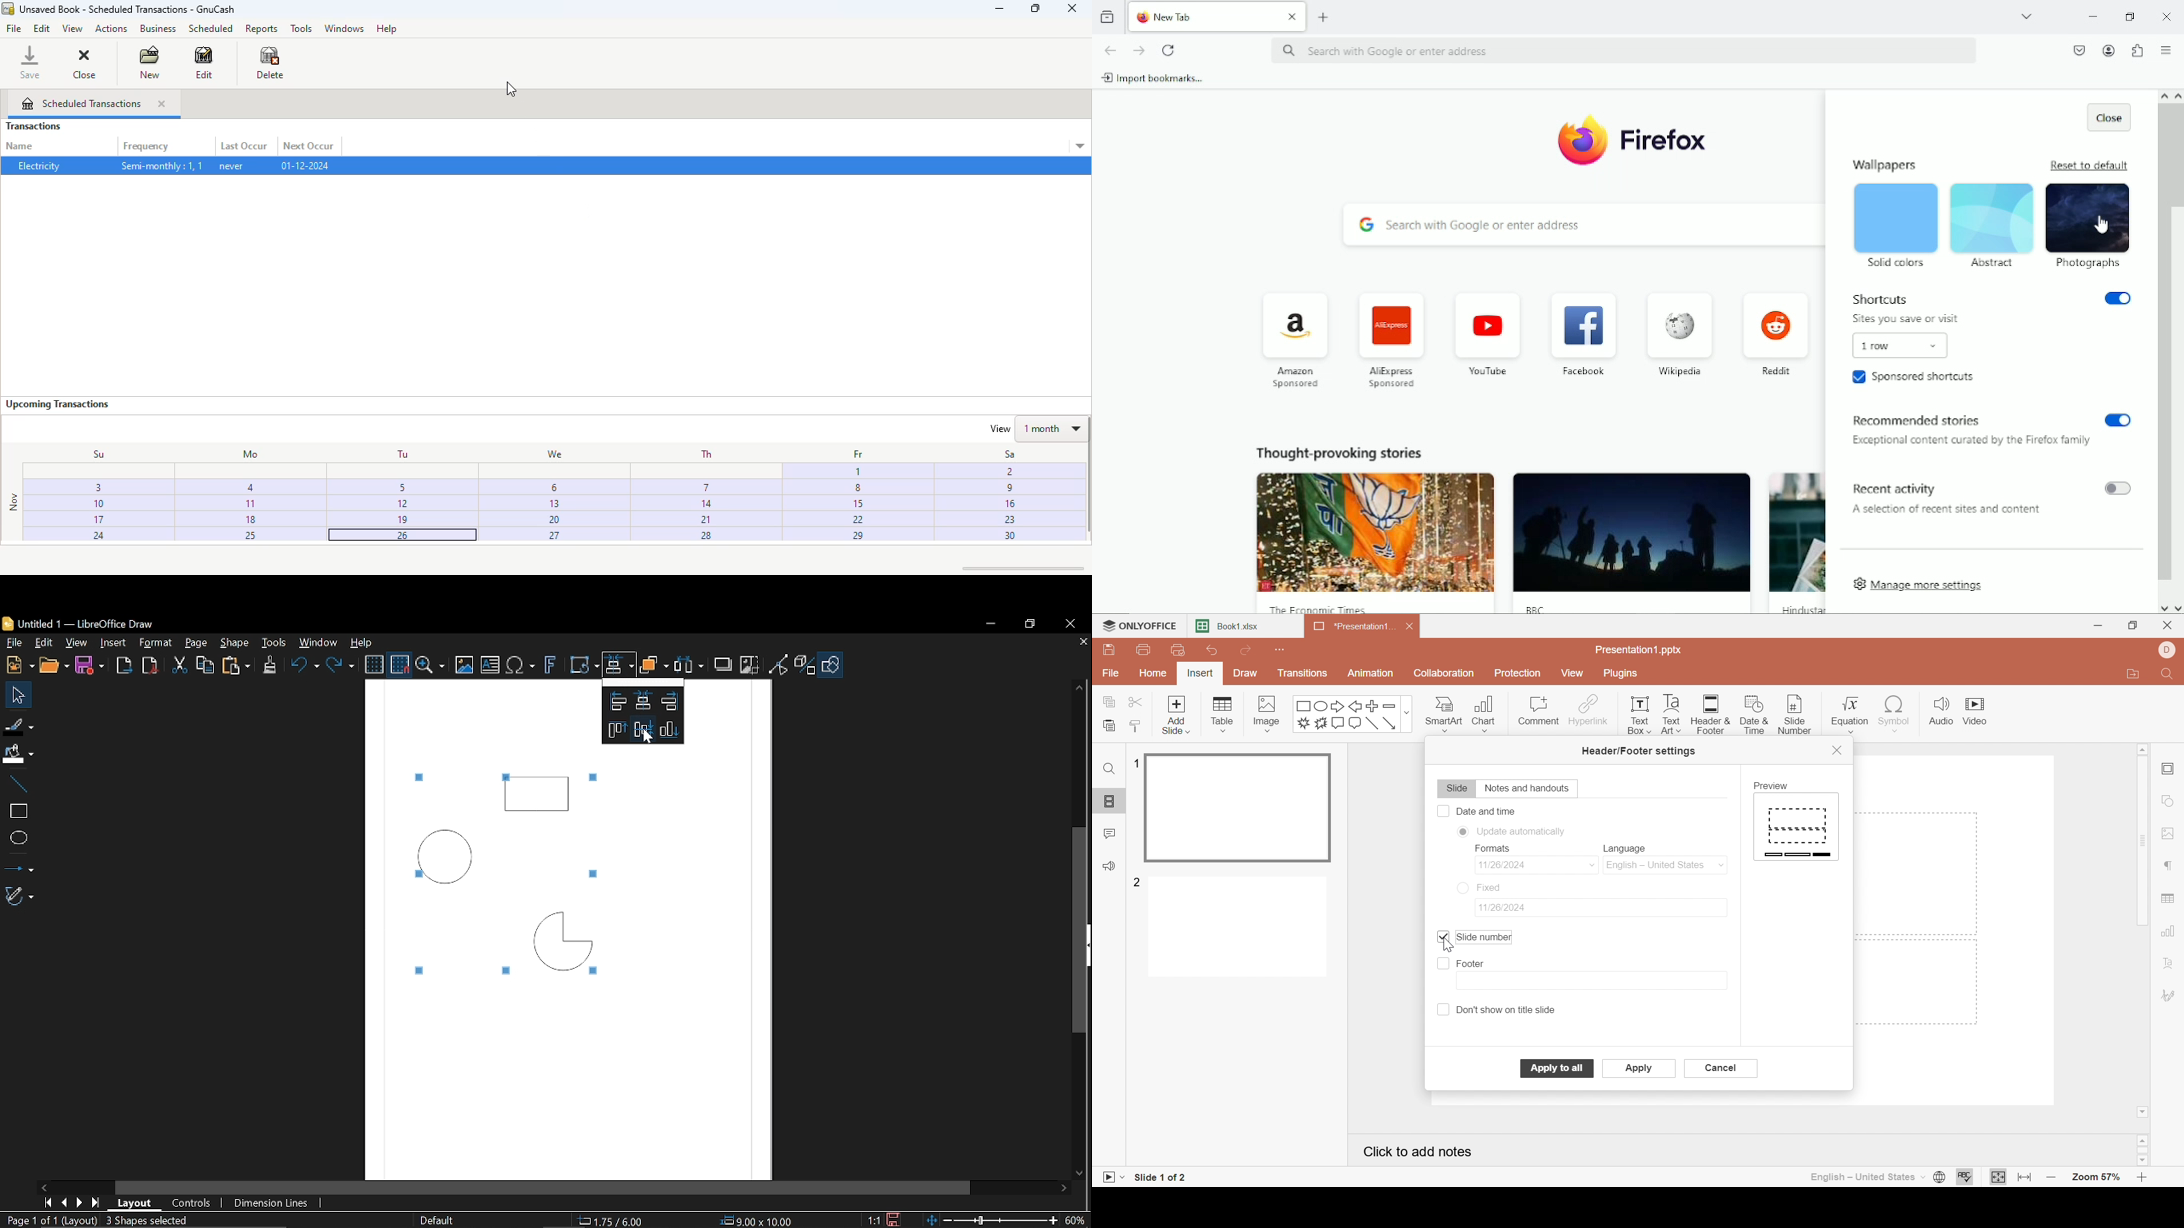 Image resolution: width=2184 pixels, height=1232 pixels. Describe the element at coordinates (1712, 716) in the screenshot. I see `Header & Footer` at that location.